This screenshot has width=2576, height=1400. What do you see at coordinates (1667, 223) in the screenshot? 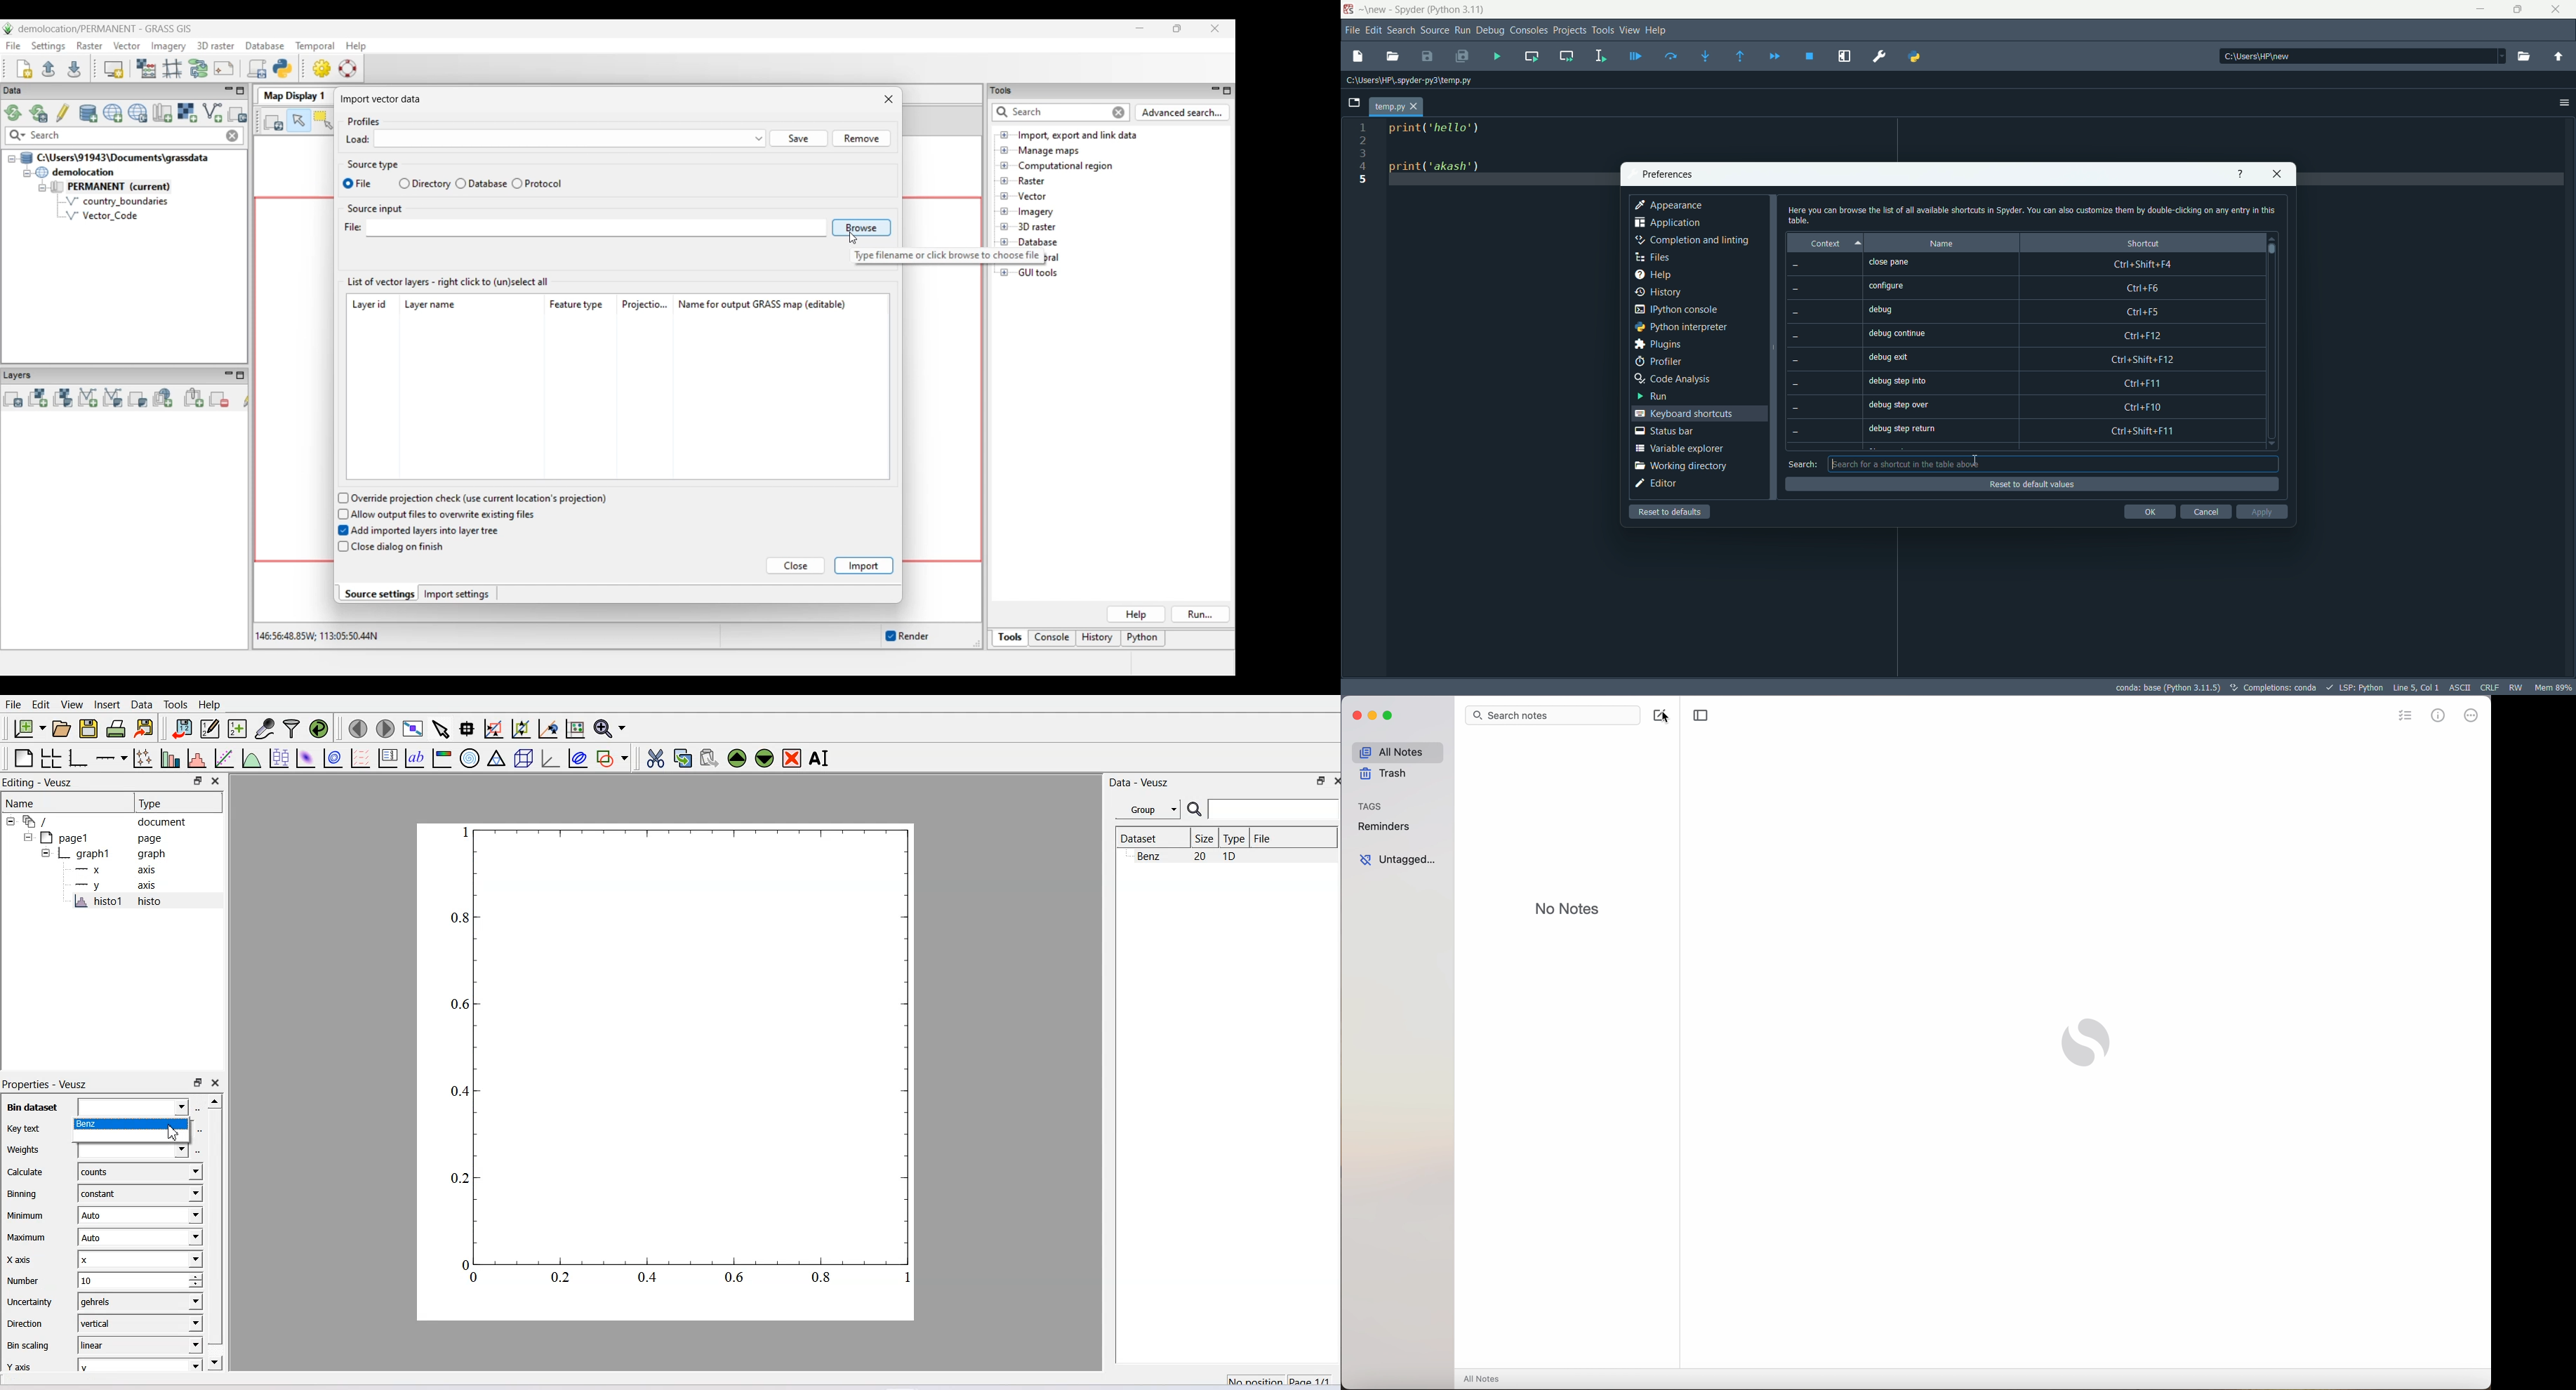
I see `application` at bounding box center [1667, 223].